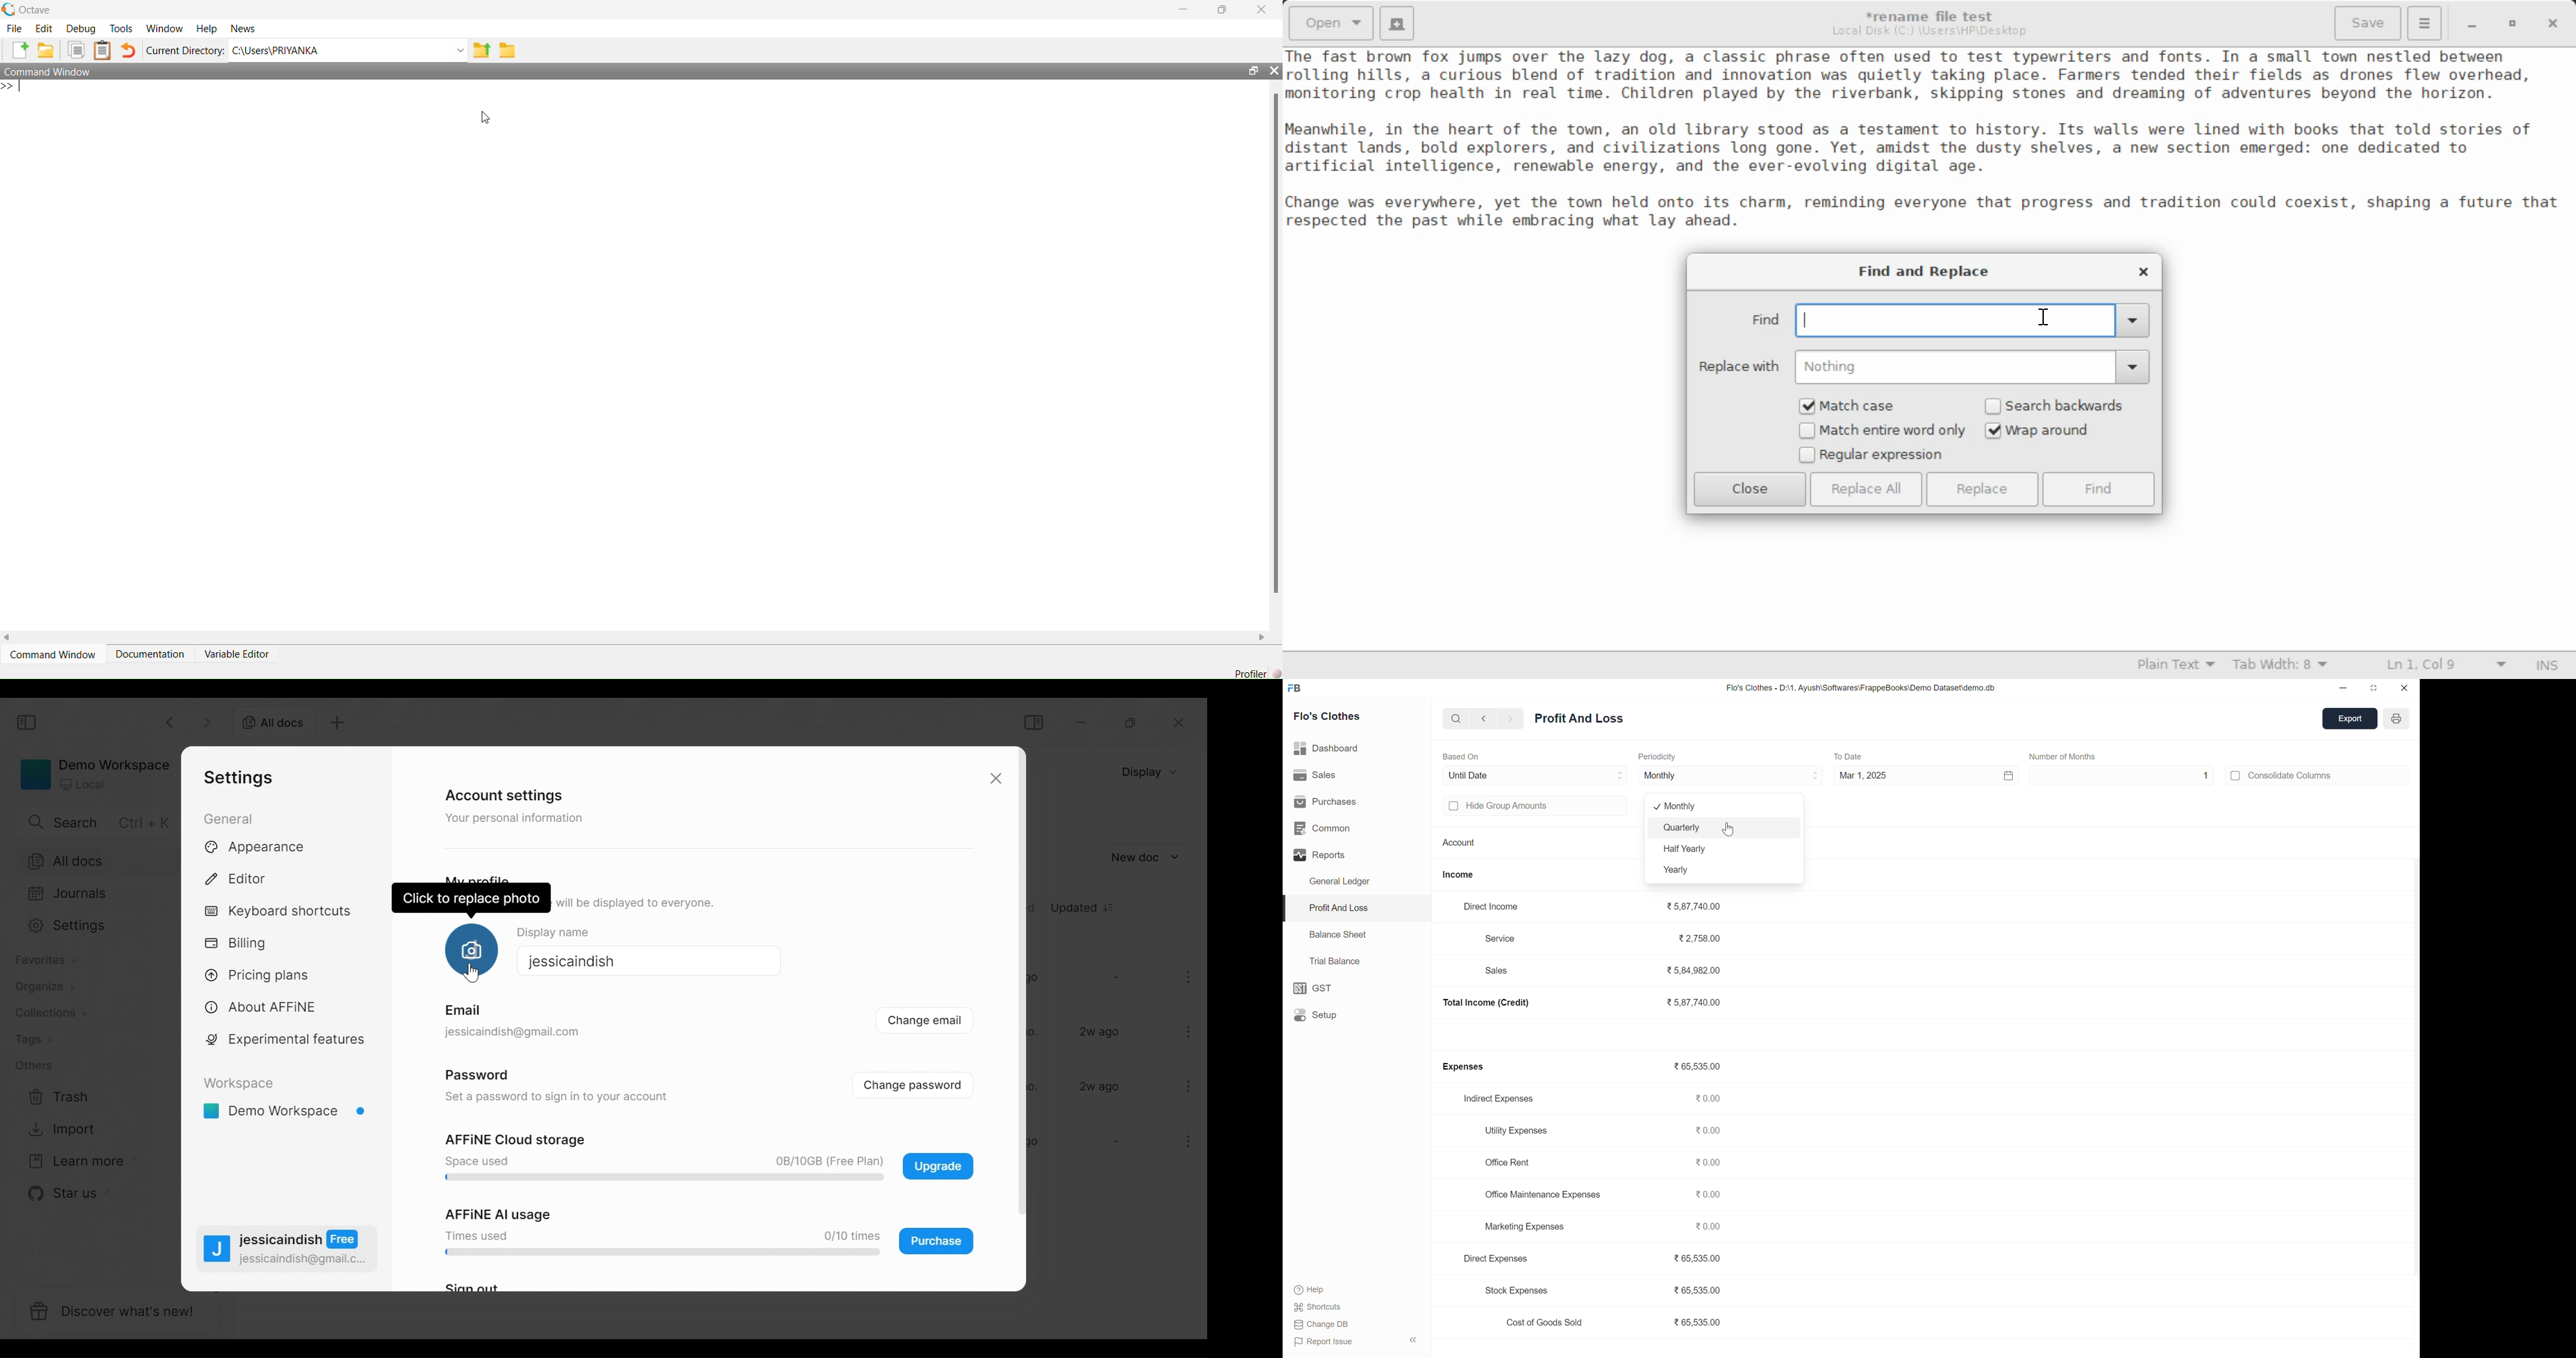 The image size is (2576, 1372). I want to click on more options, so click(1186, 1086).